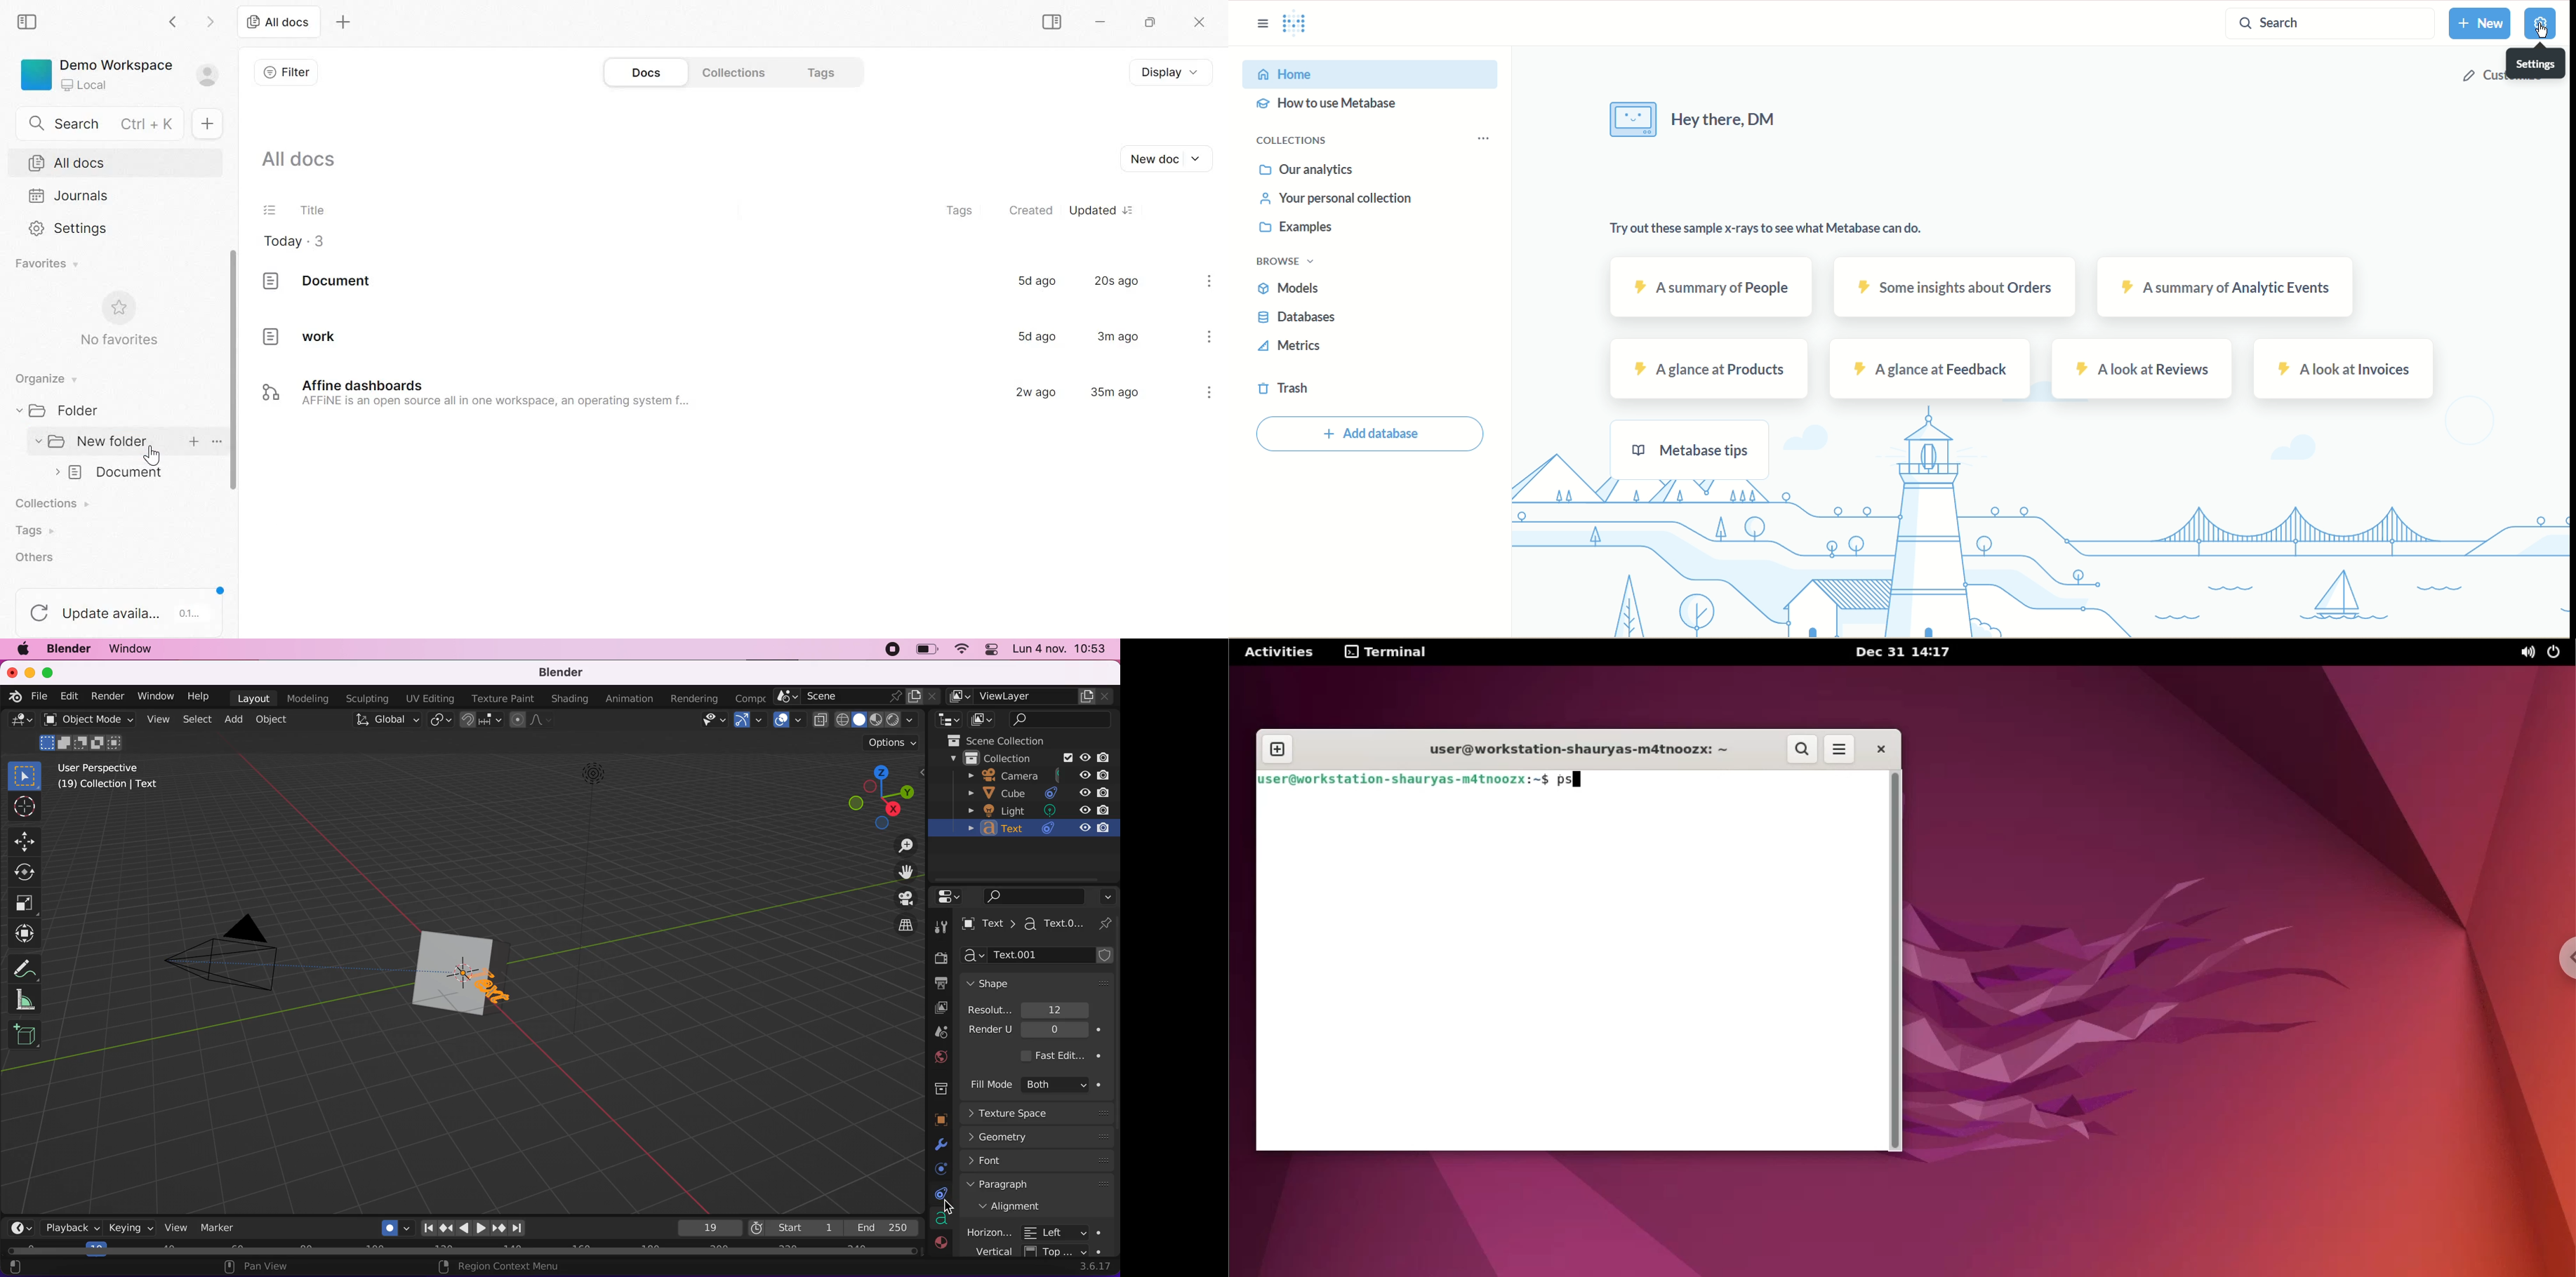 The width and height of the screenshot is (2576, 1288). I want to click on cursor, so click(151, 457).